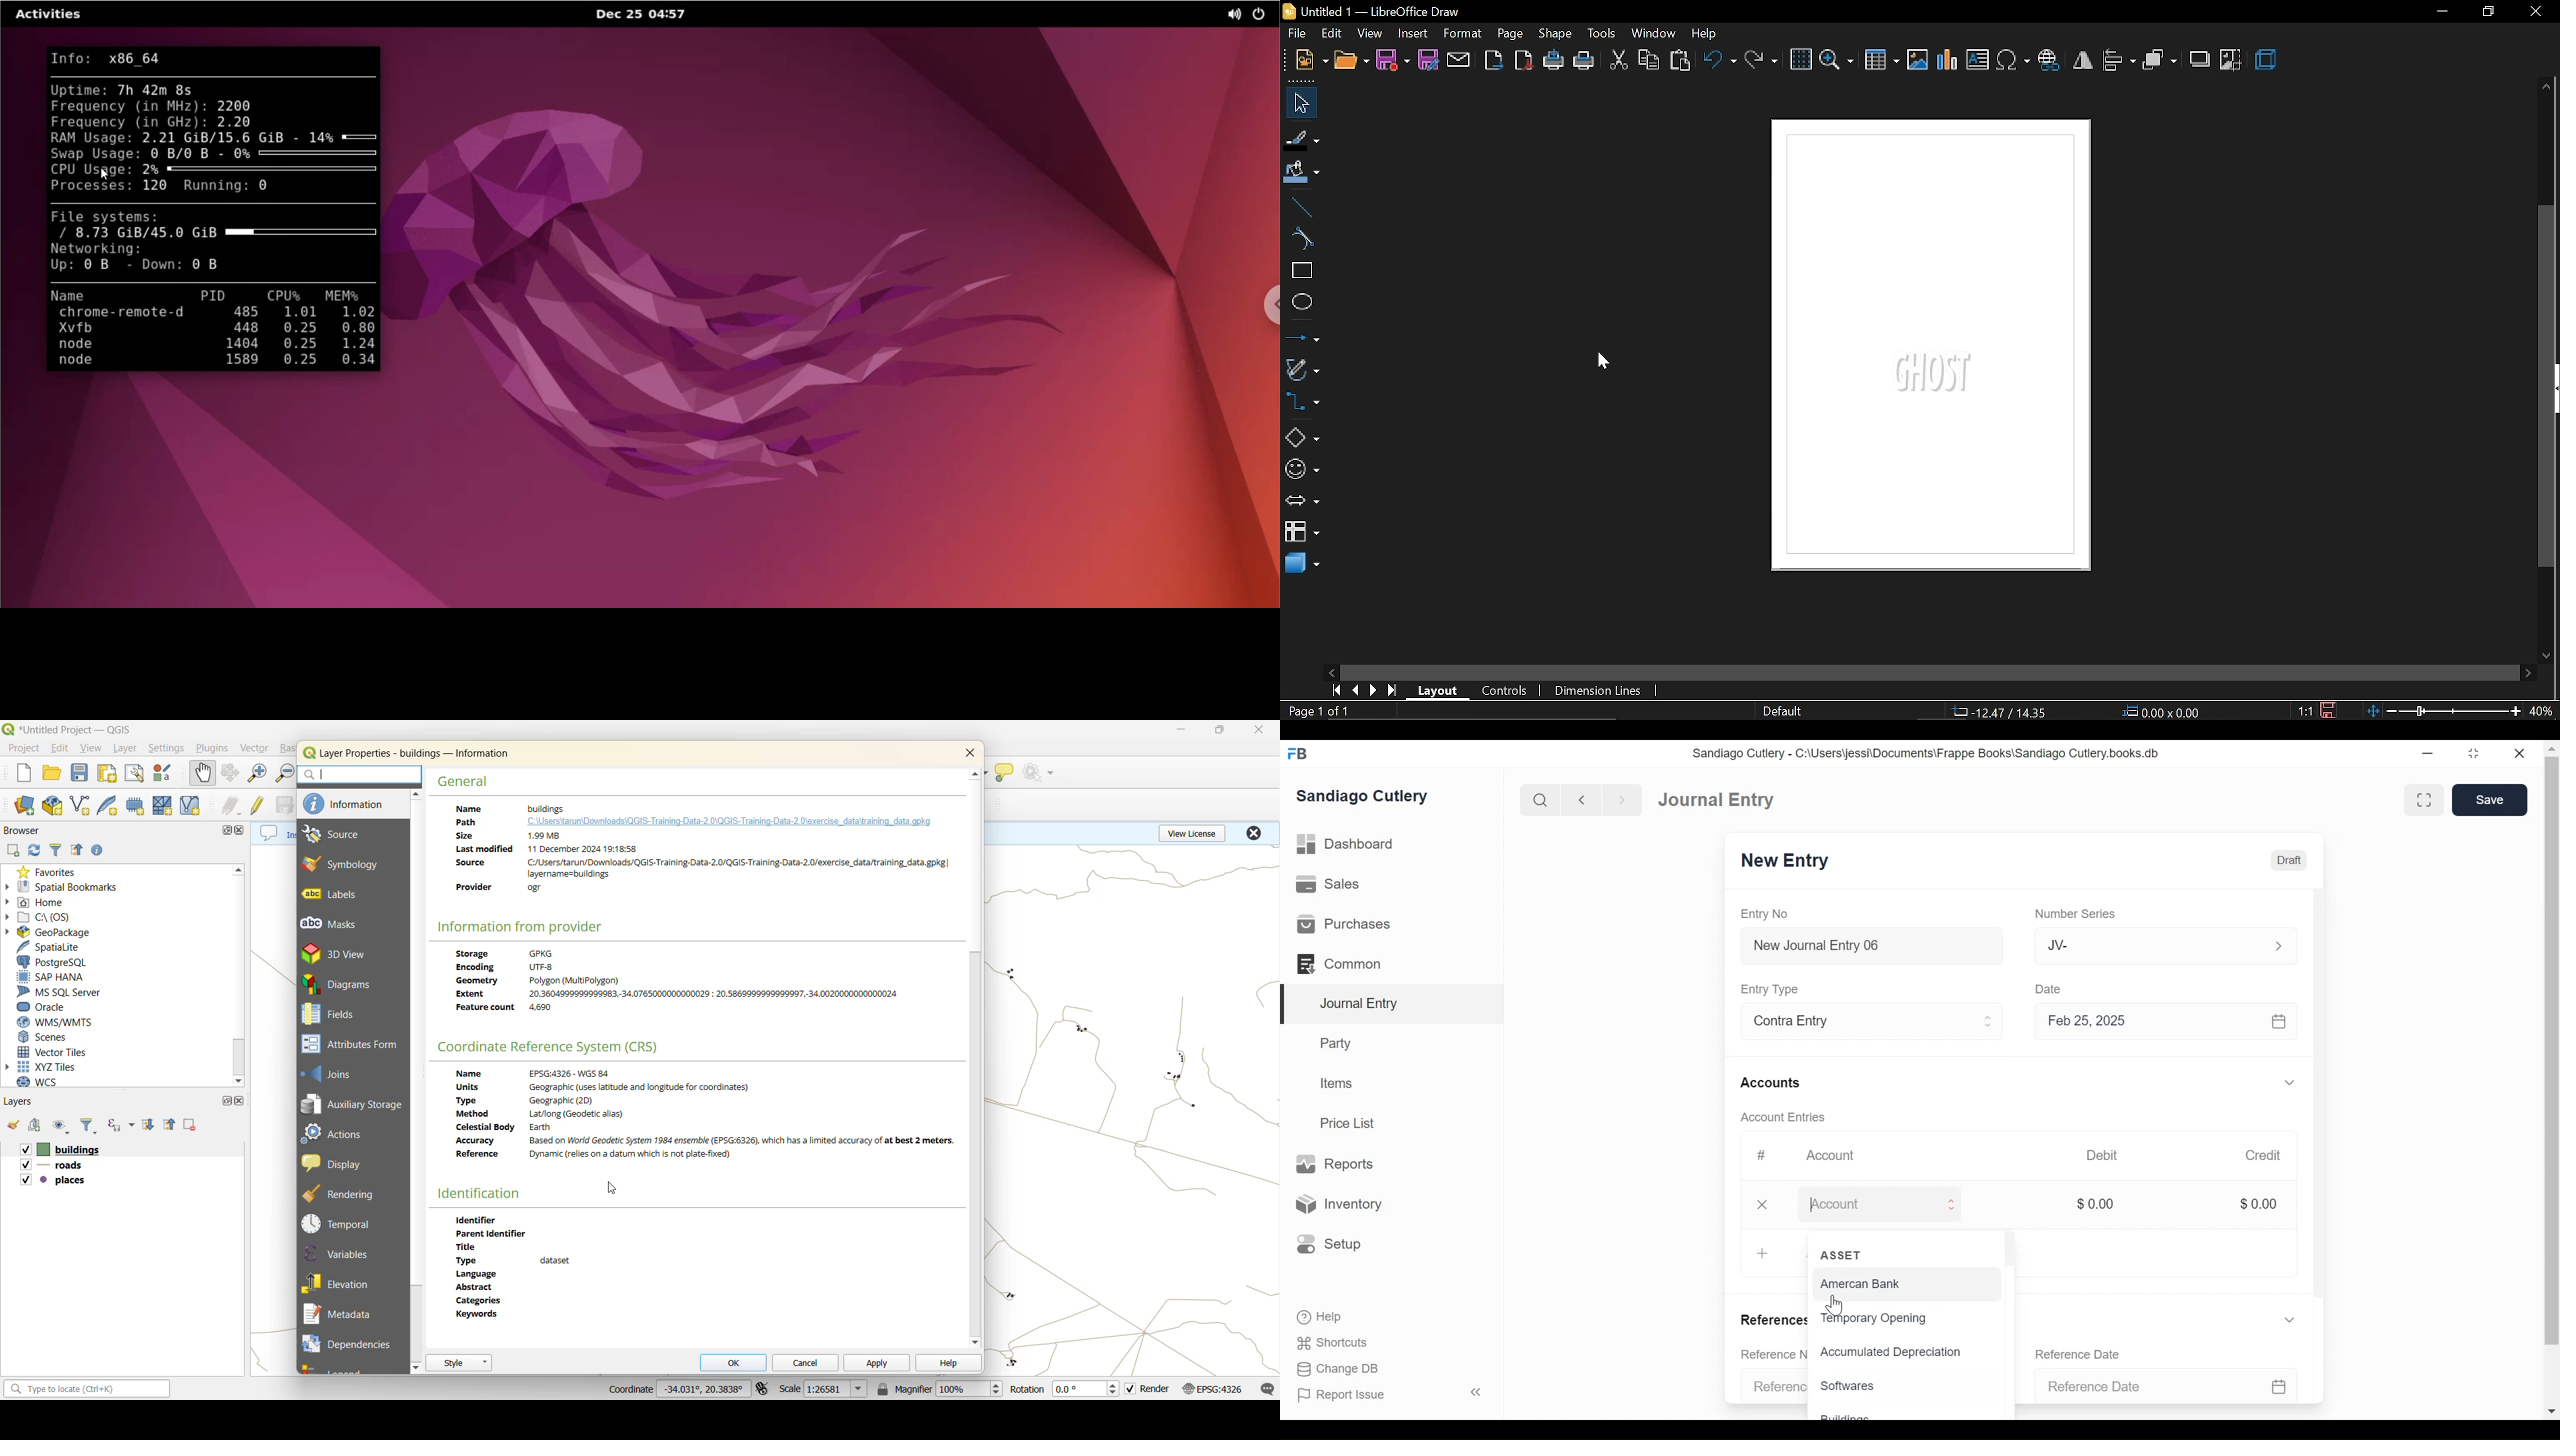 This screenshot has width=2576, height=1456. Describe the element at coordinates (1784, 1117) in the screenshot. I see `Account Entries` at that location.